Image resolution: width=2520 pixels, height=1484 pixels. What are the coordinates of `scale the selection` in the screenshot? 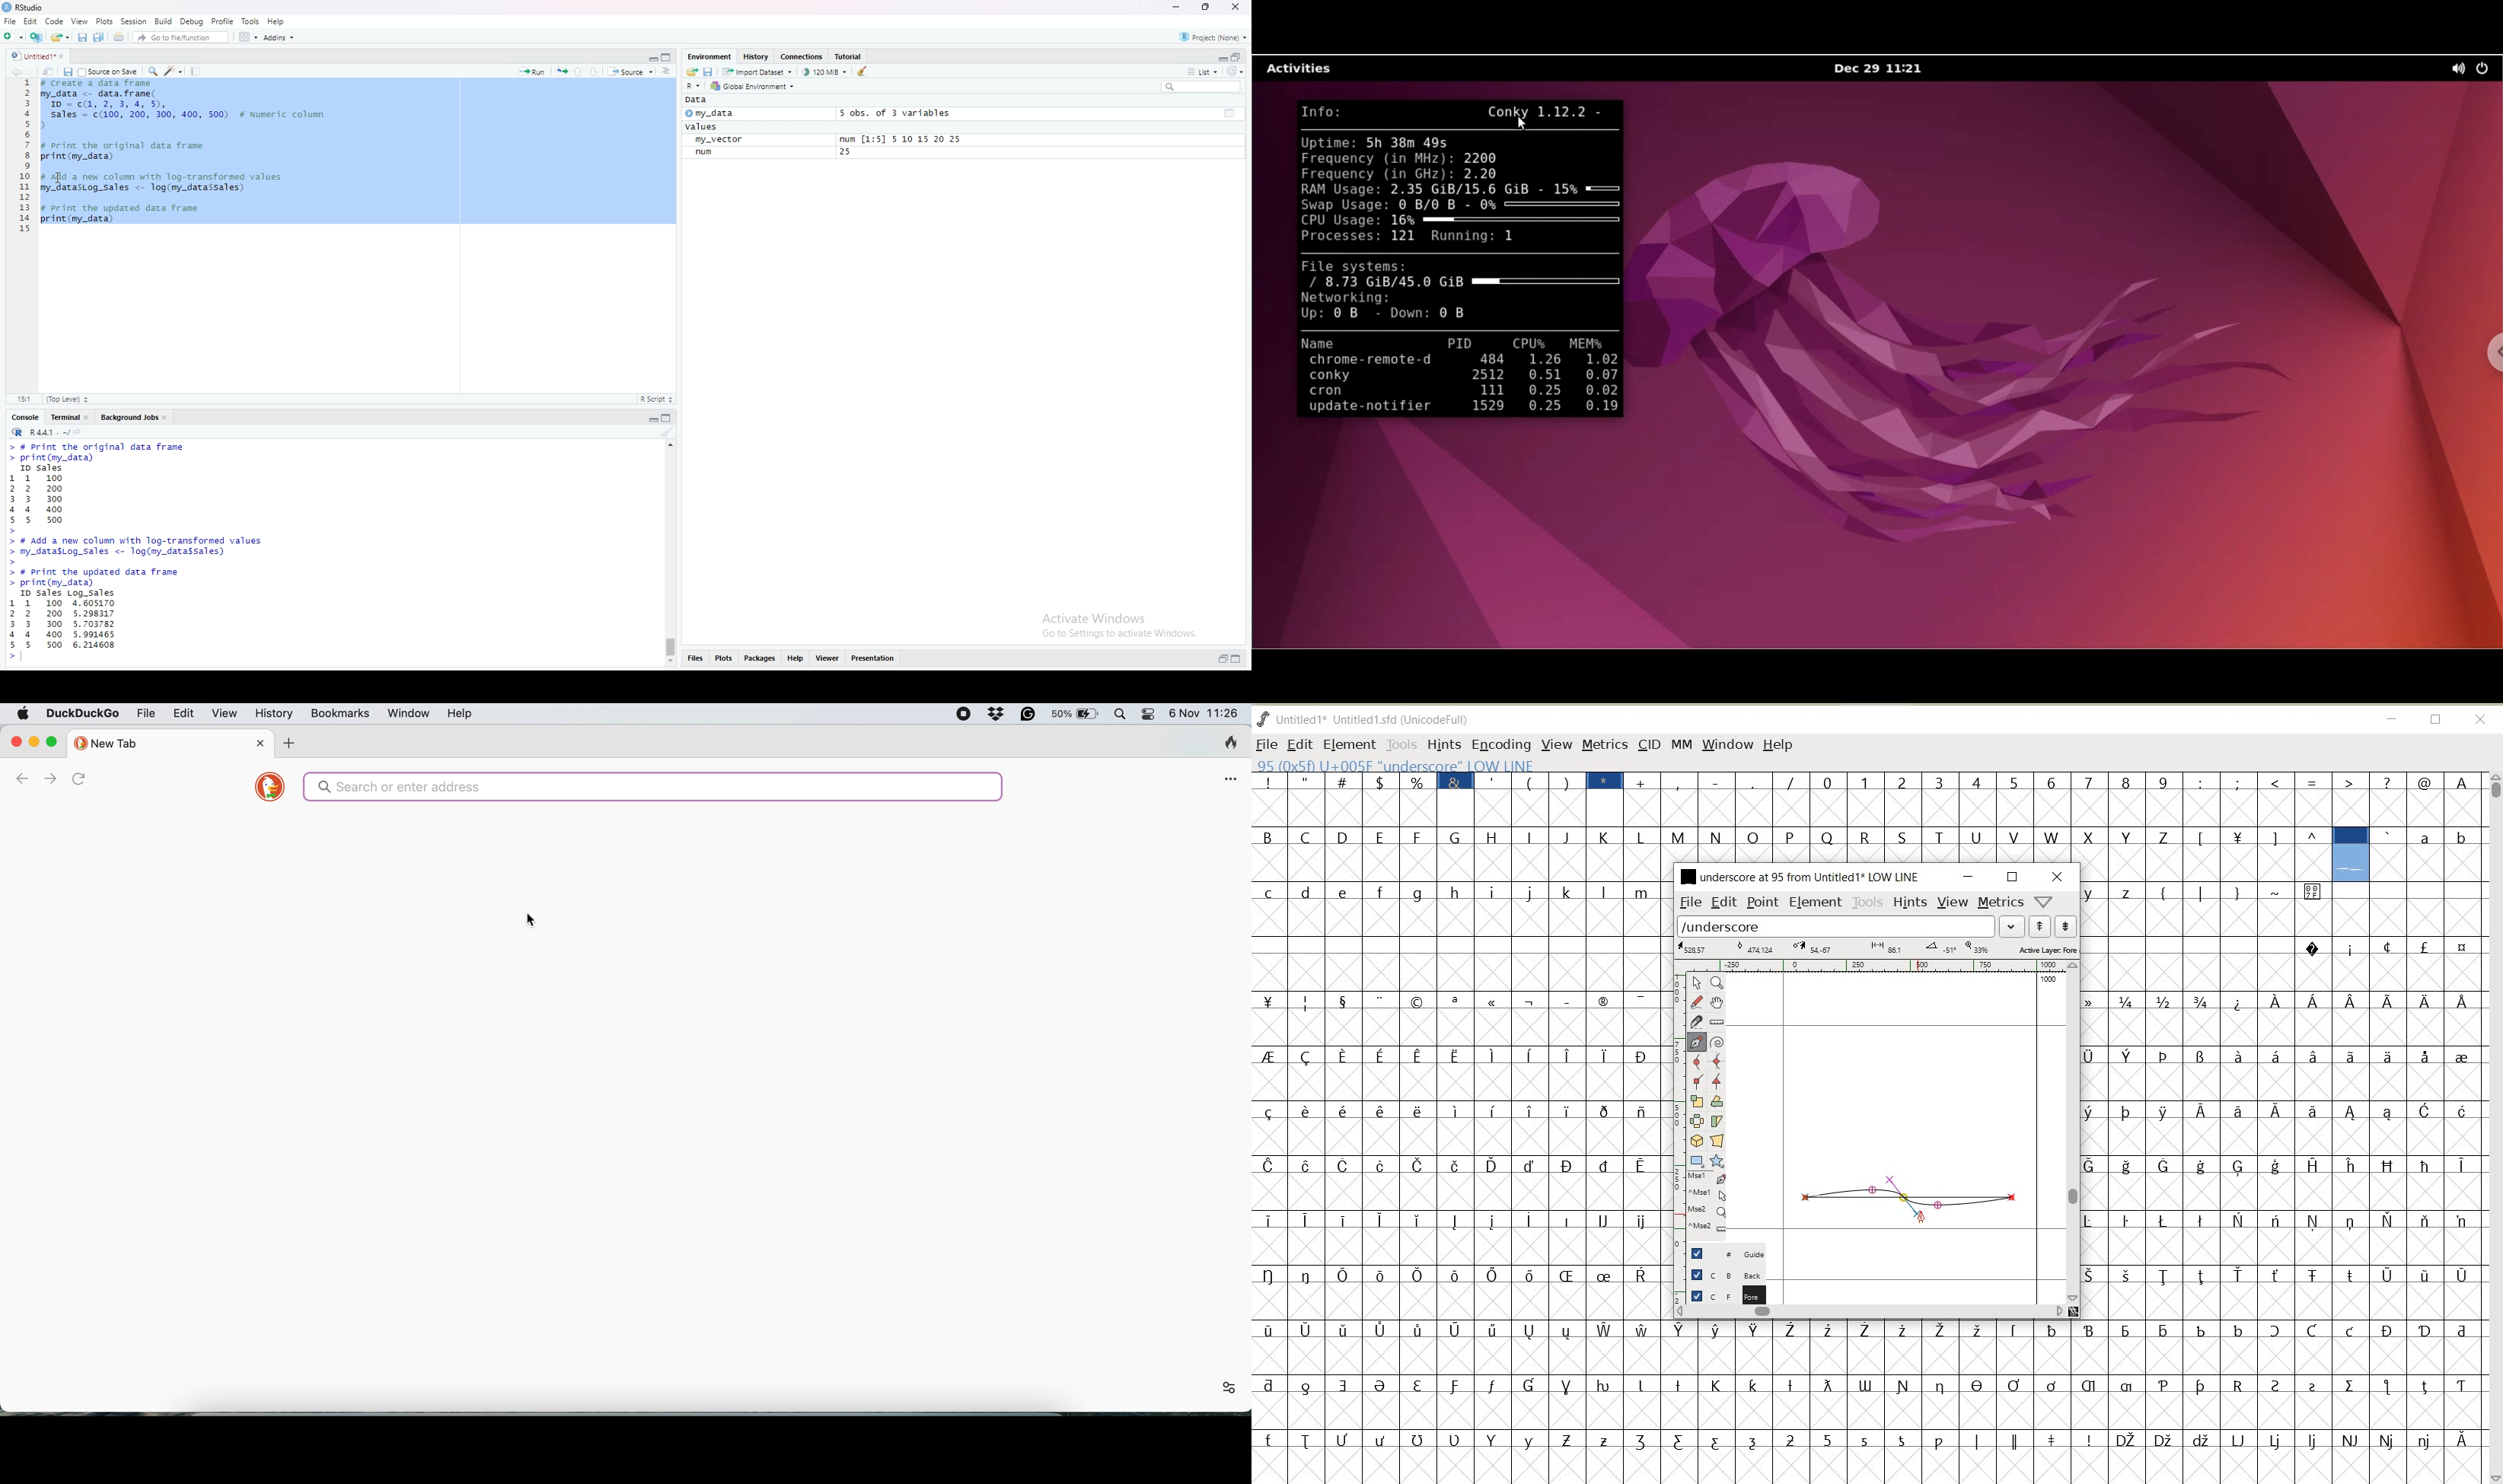 It's located at (1695, 1101).